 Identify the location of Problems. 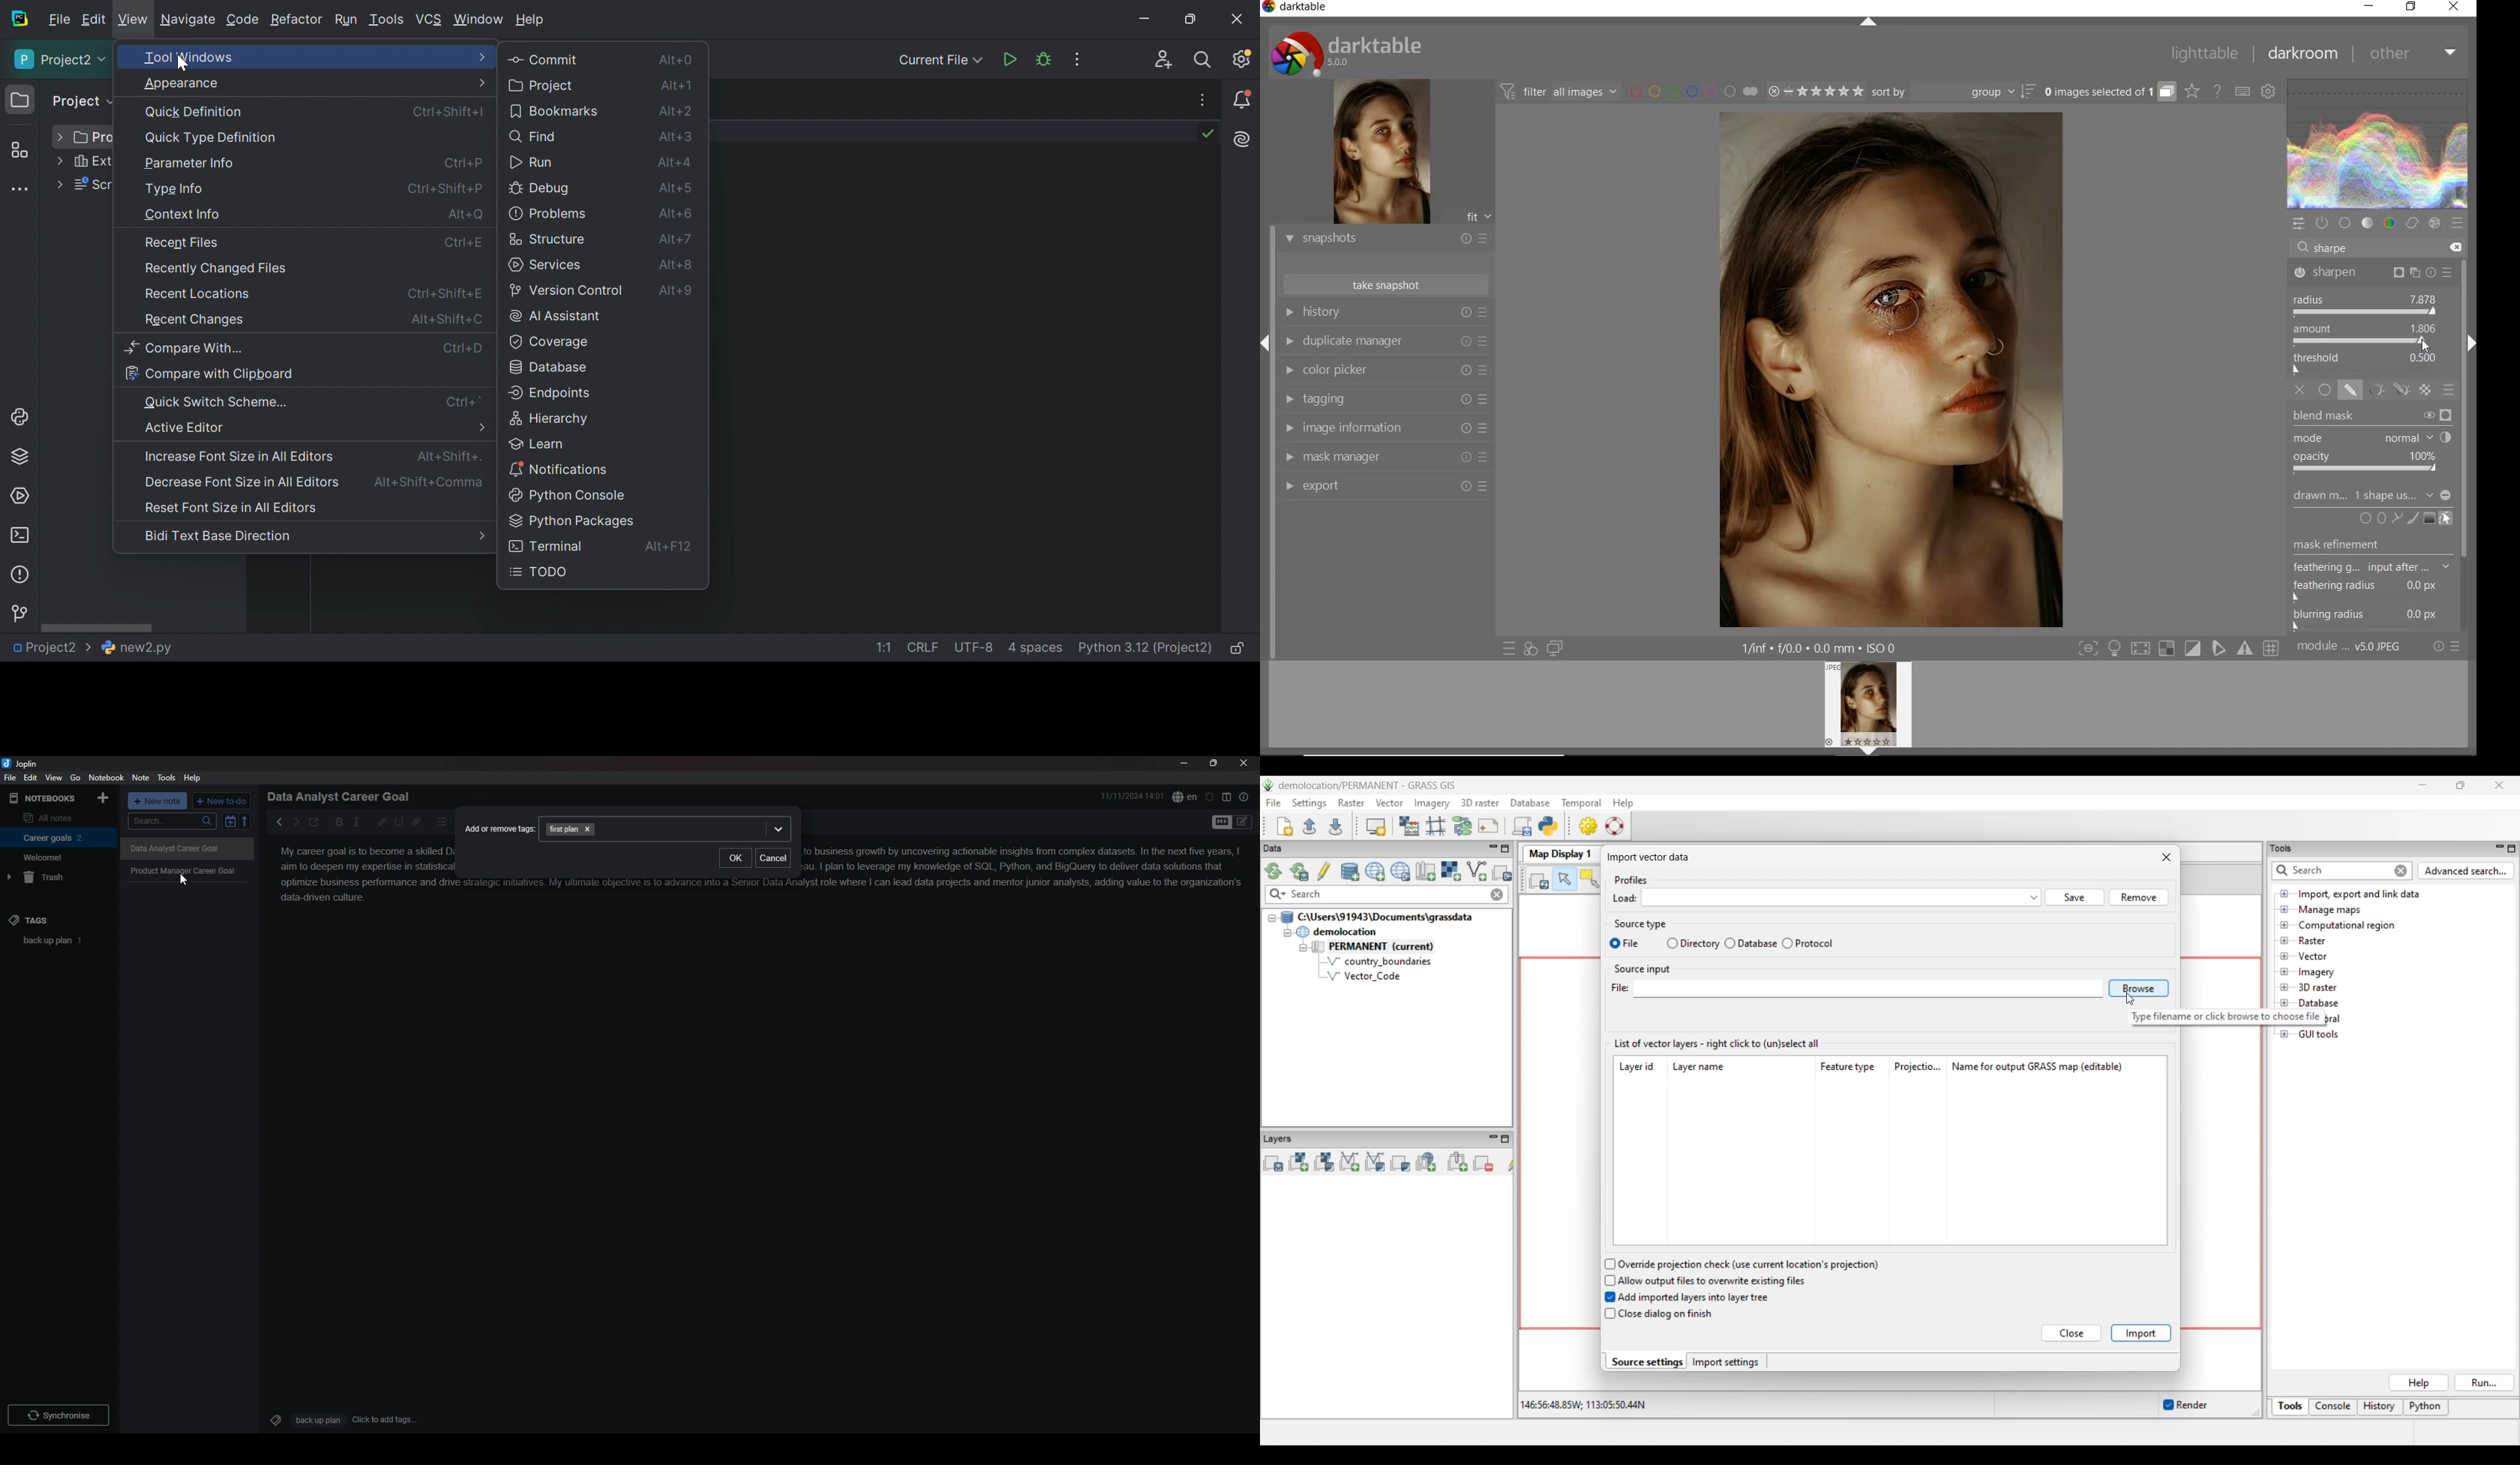
(22, 574).